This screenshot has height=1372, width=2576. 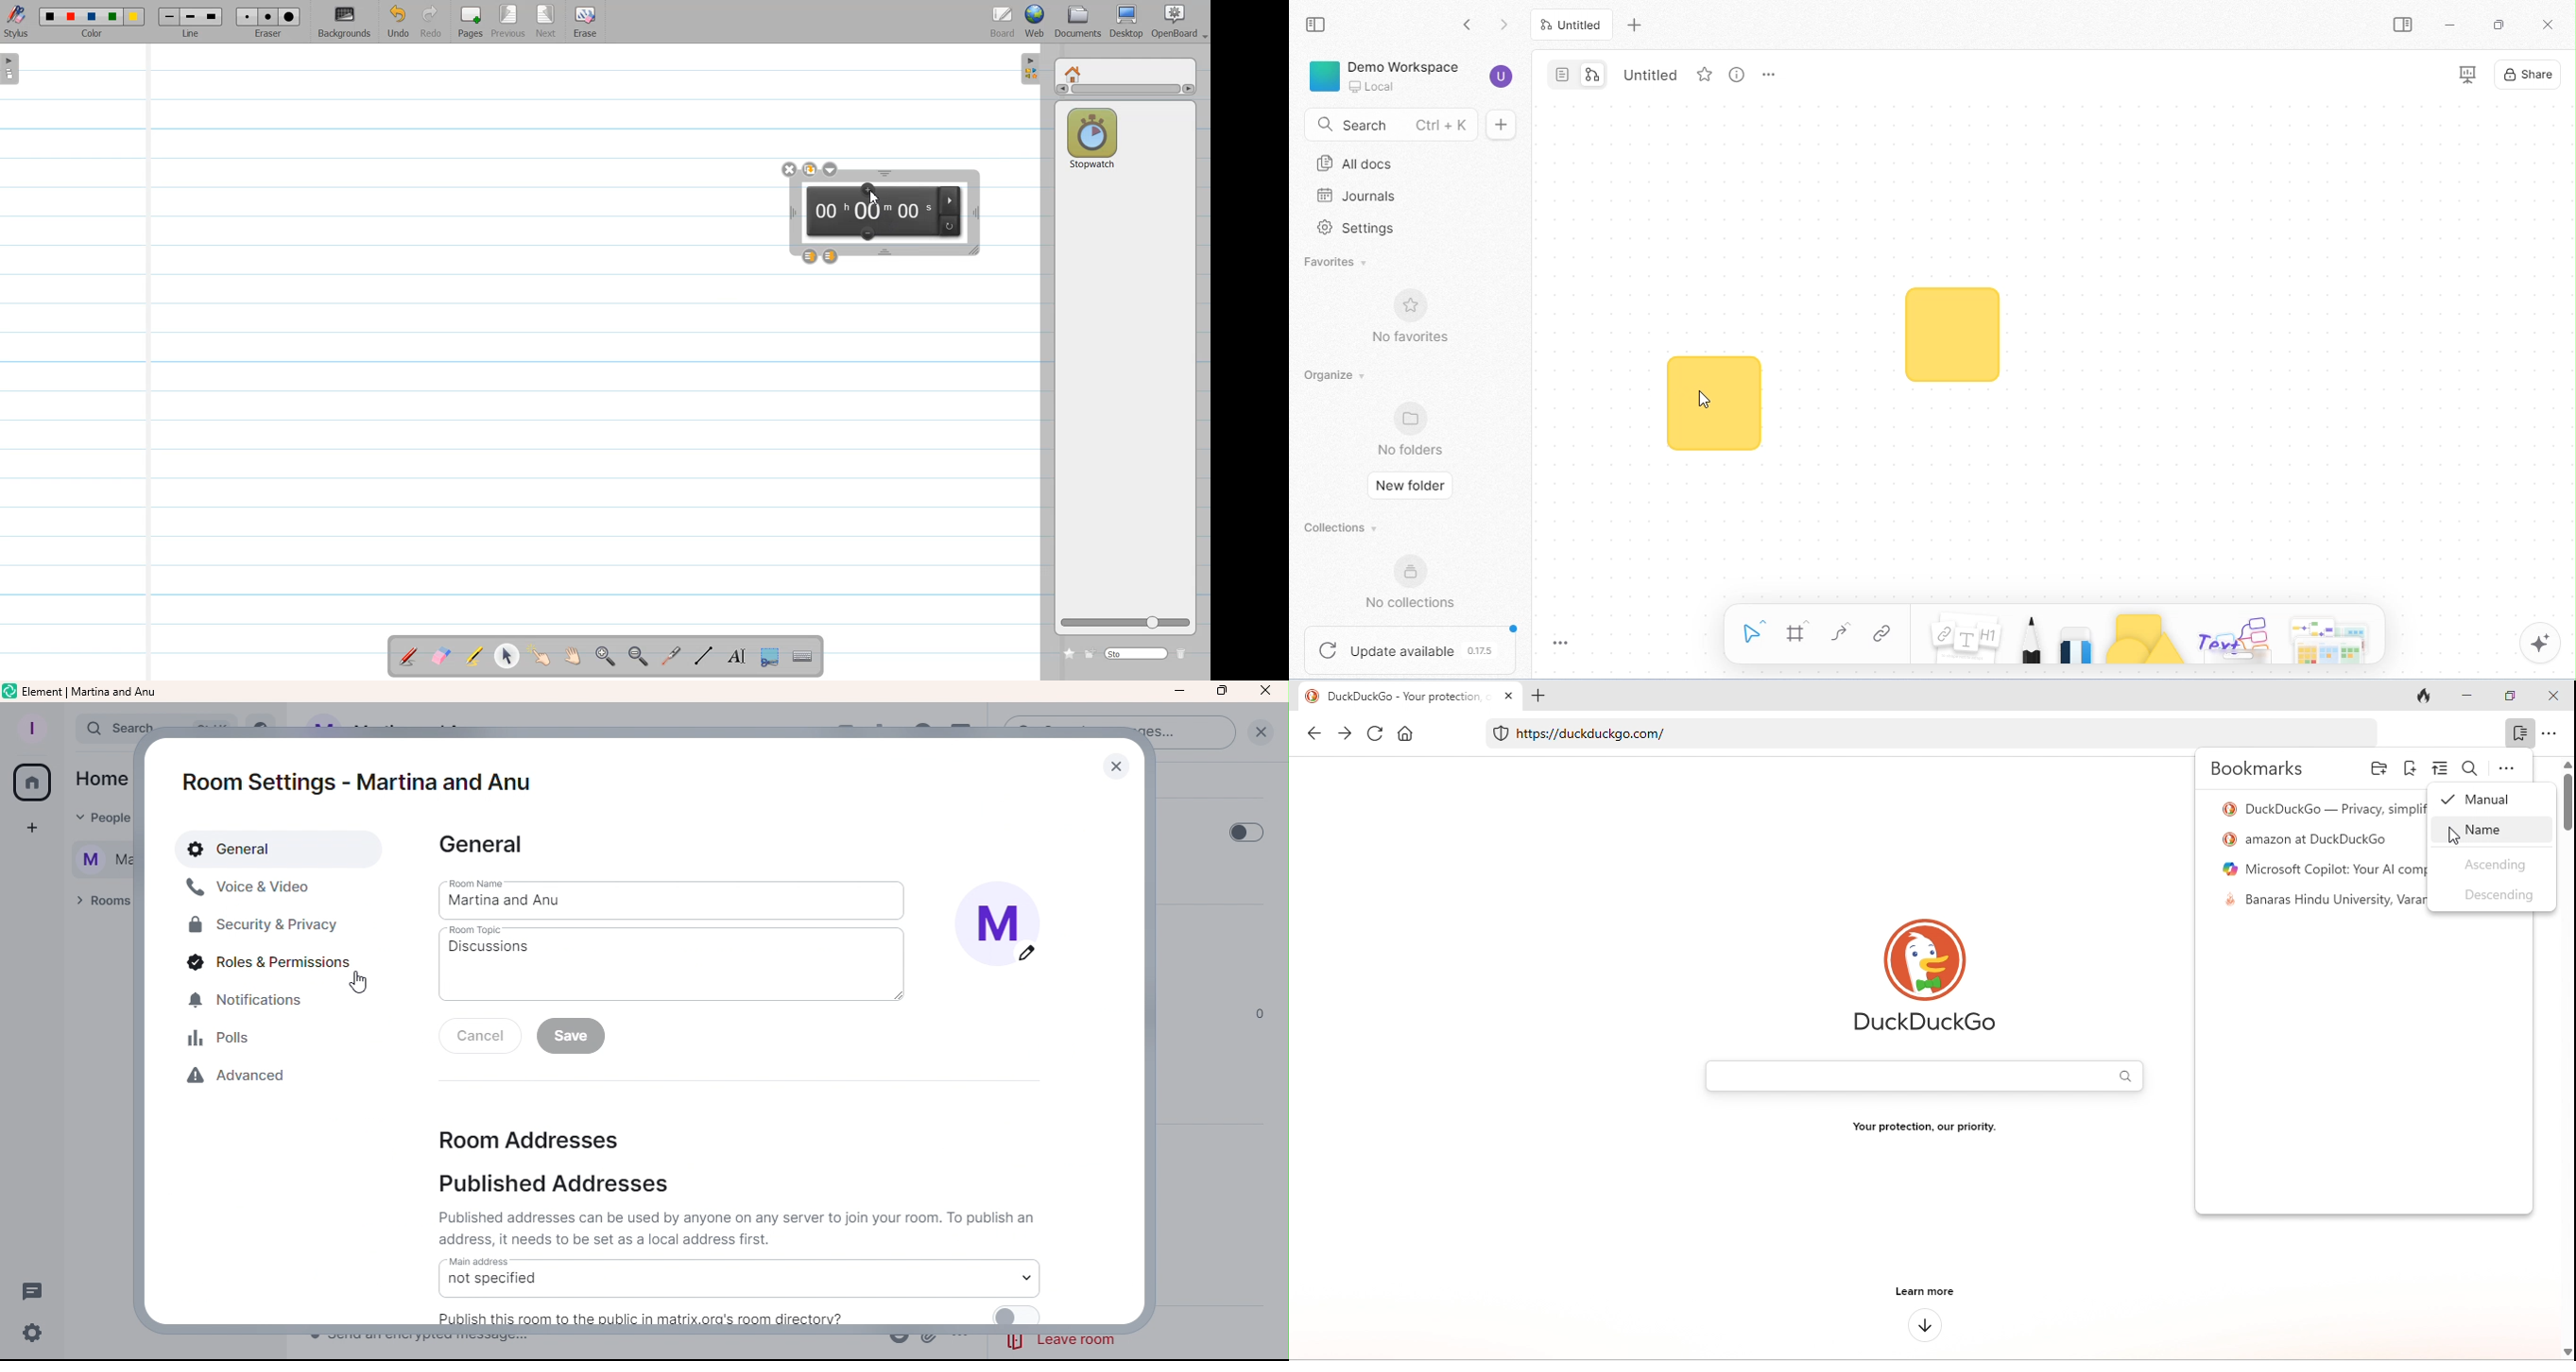 I want to click on presentation, so click(x=2469, y=75).